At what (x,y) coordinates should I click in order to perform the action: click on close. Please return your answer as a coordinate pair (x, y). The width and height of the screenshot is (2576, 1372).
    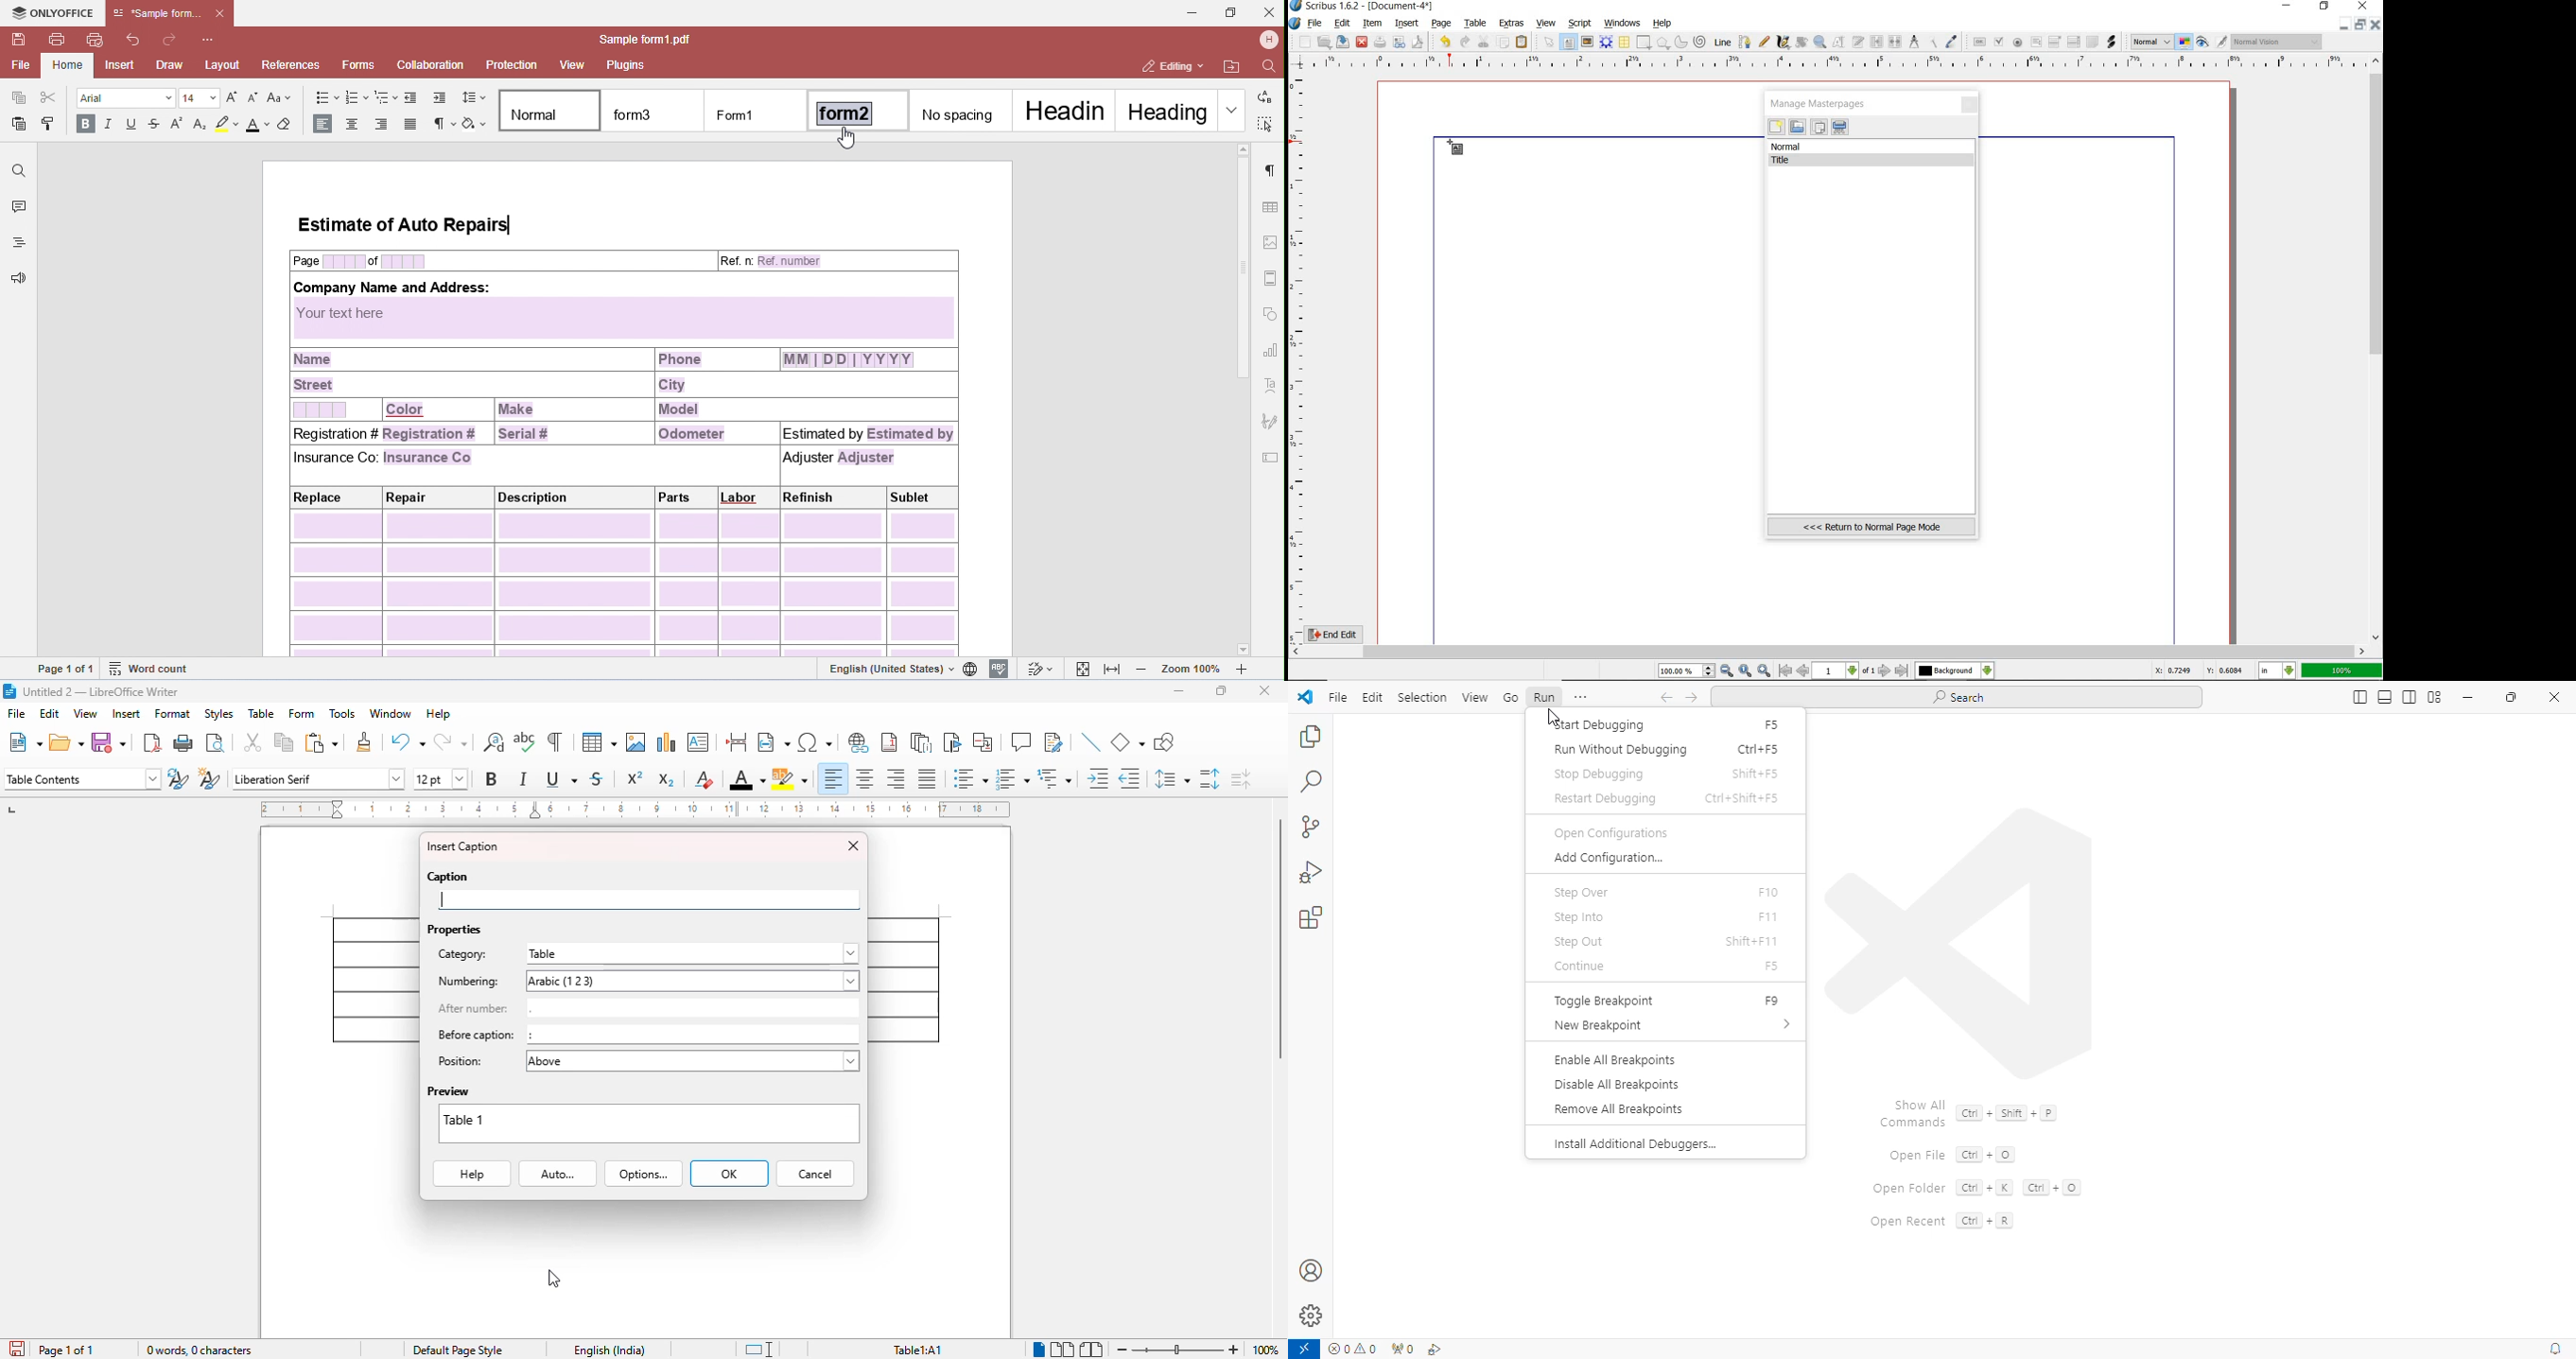
    Looking at the image, I should click on (2377, 24).